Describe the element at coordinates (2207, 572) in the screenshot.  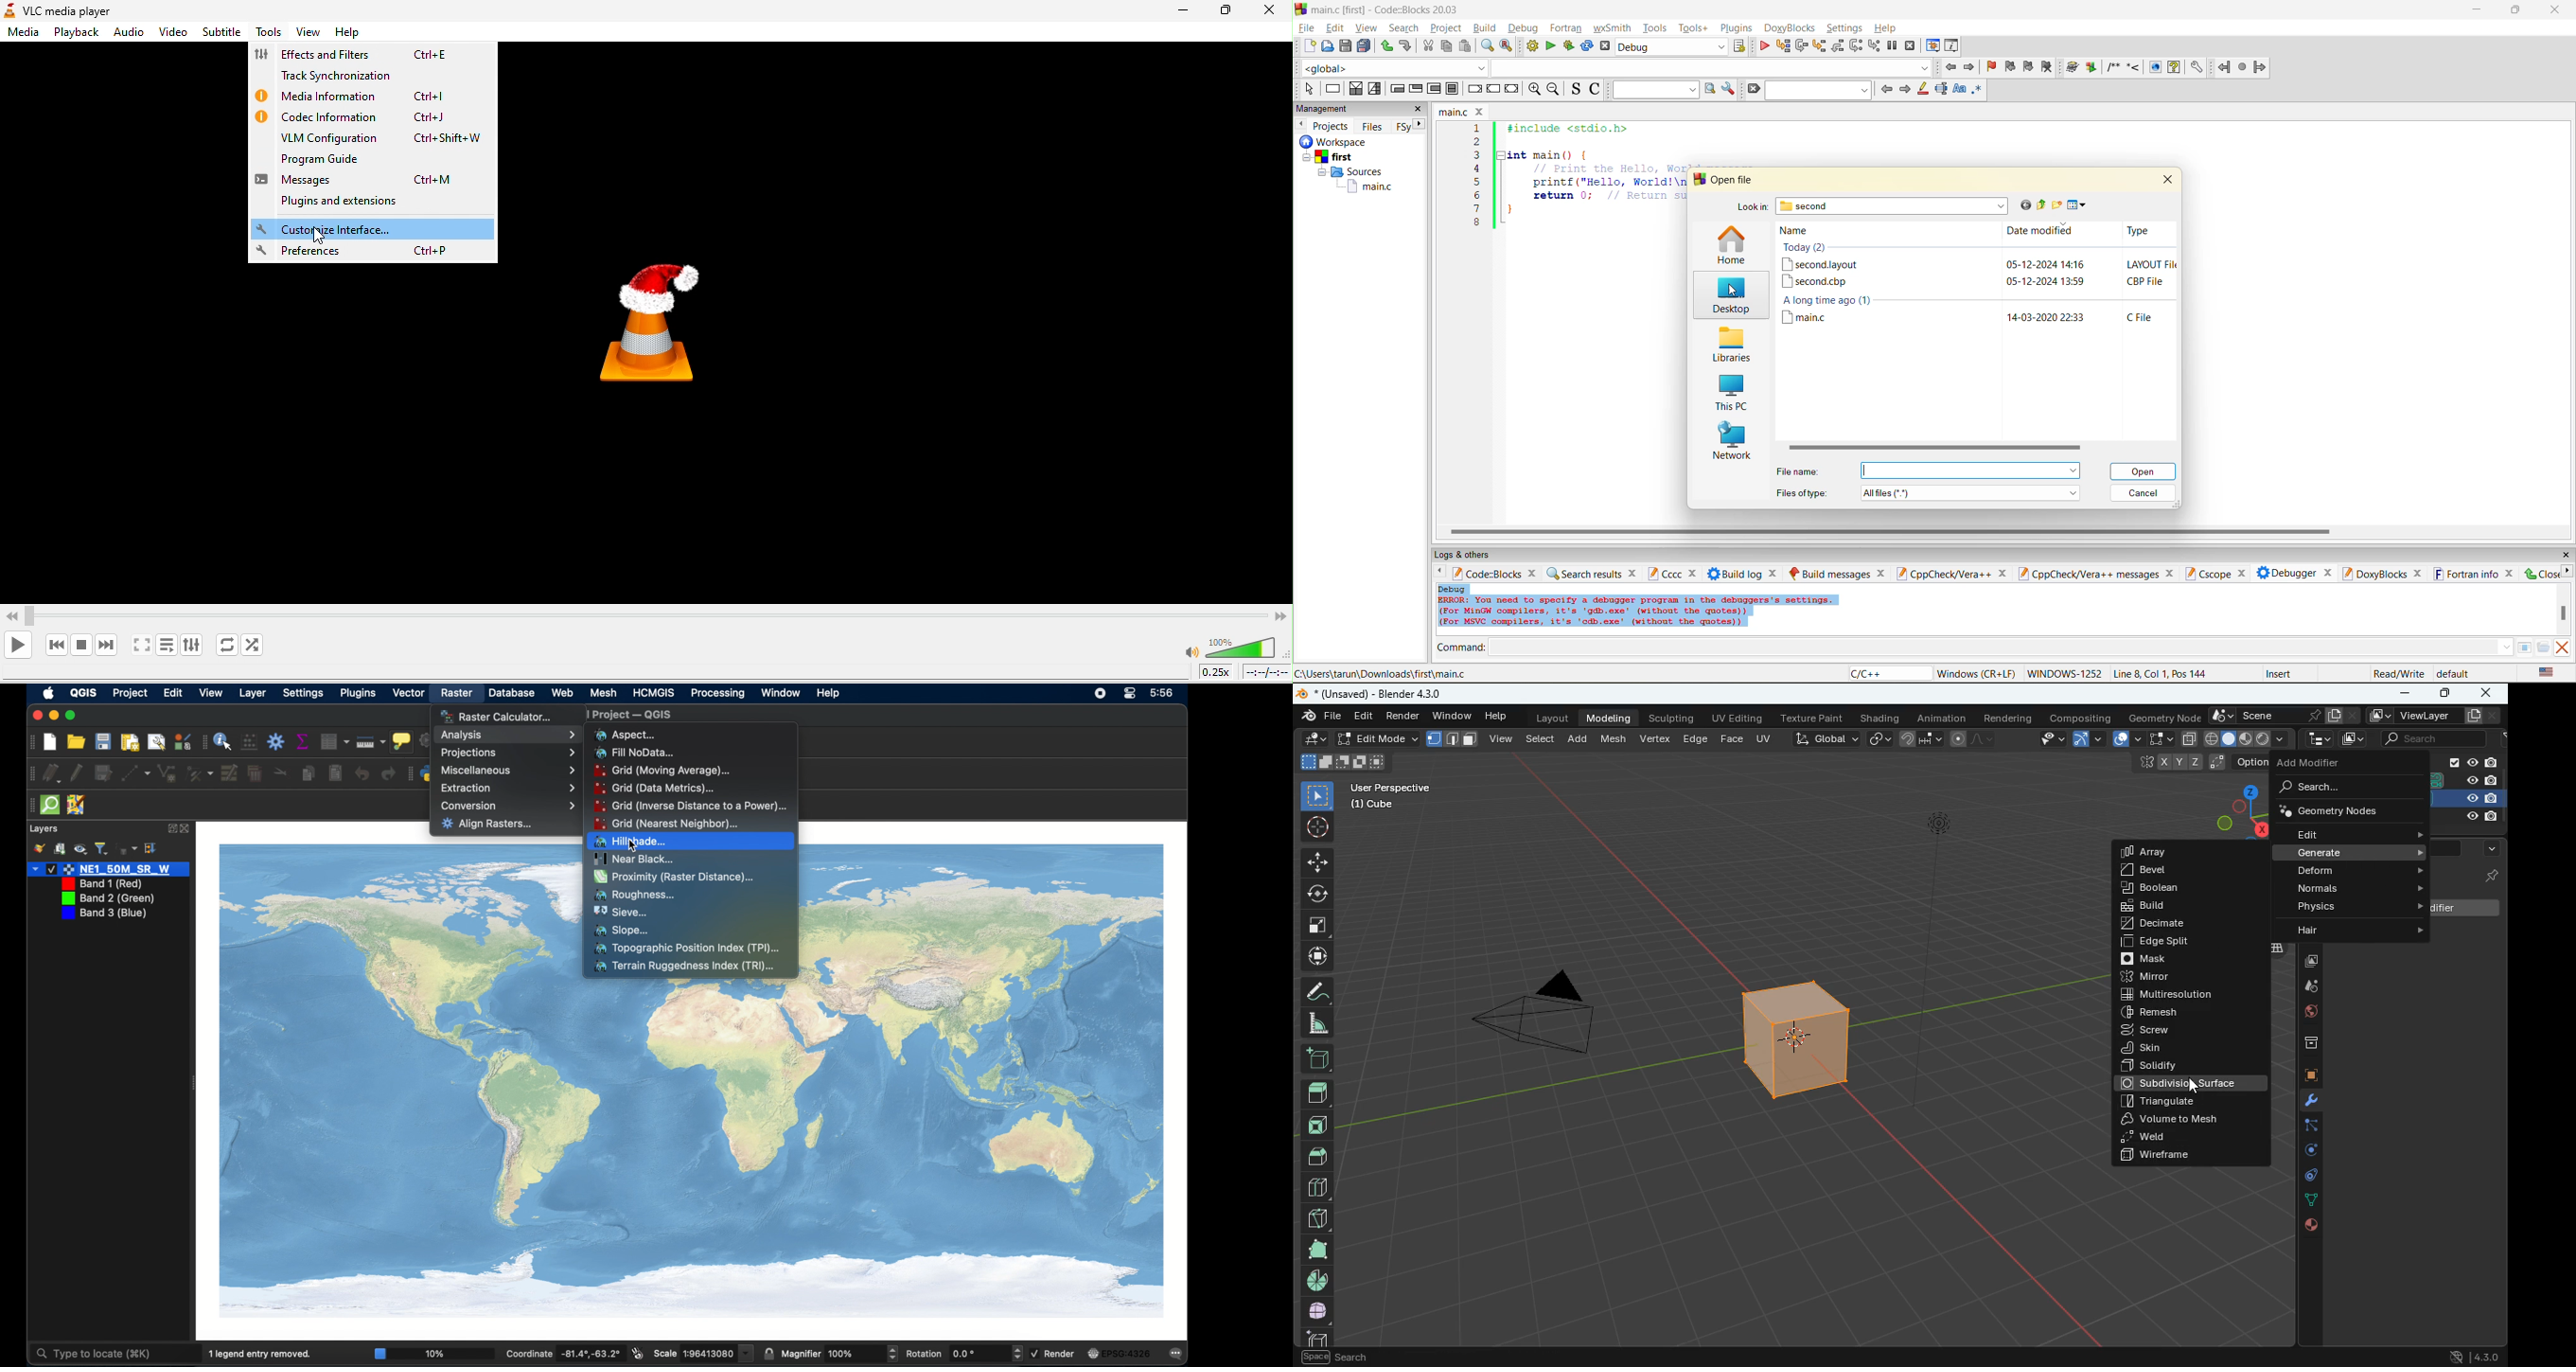
I see `cscope` at that location.